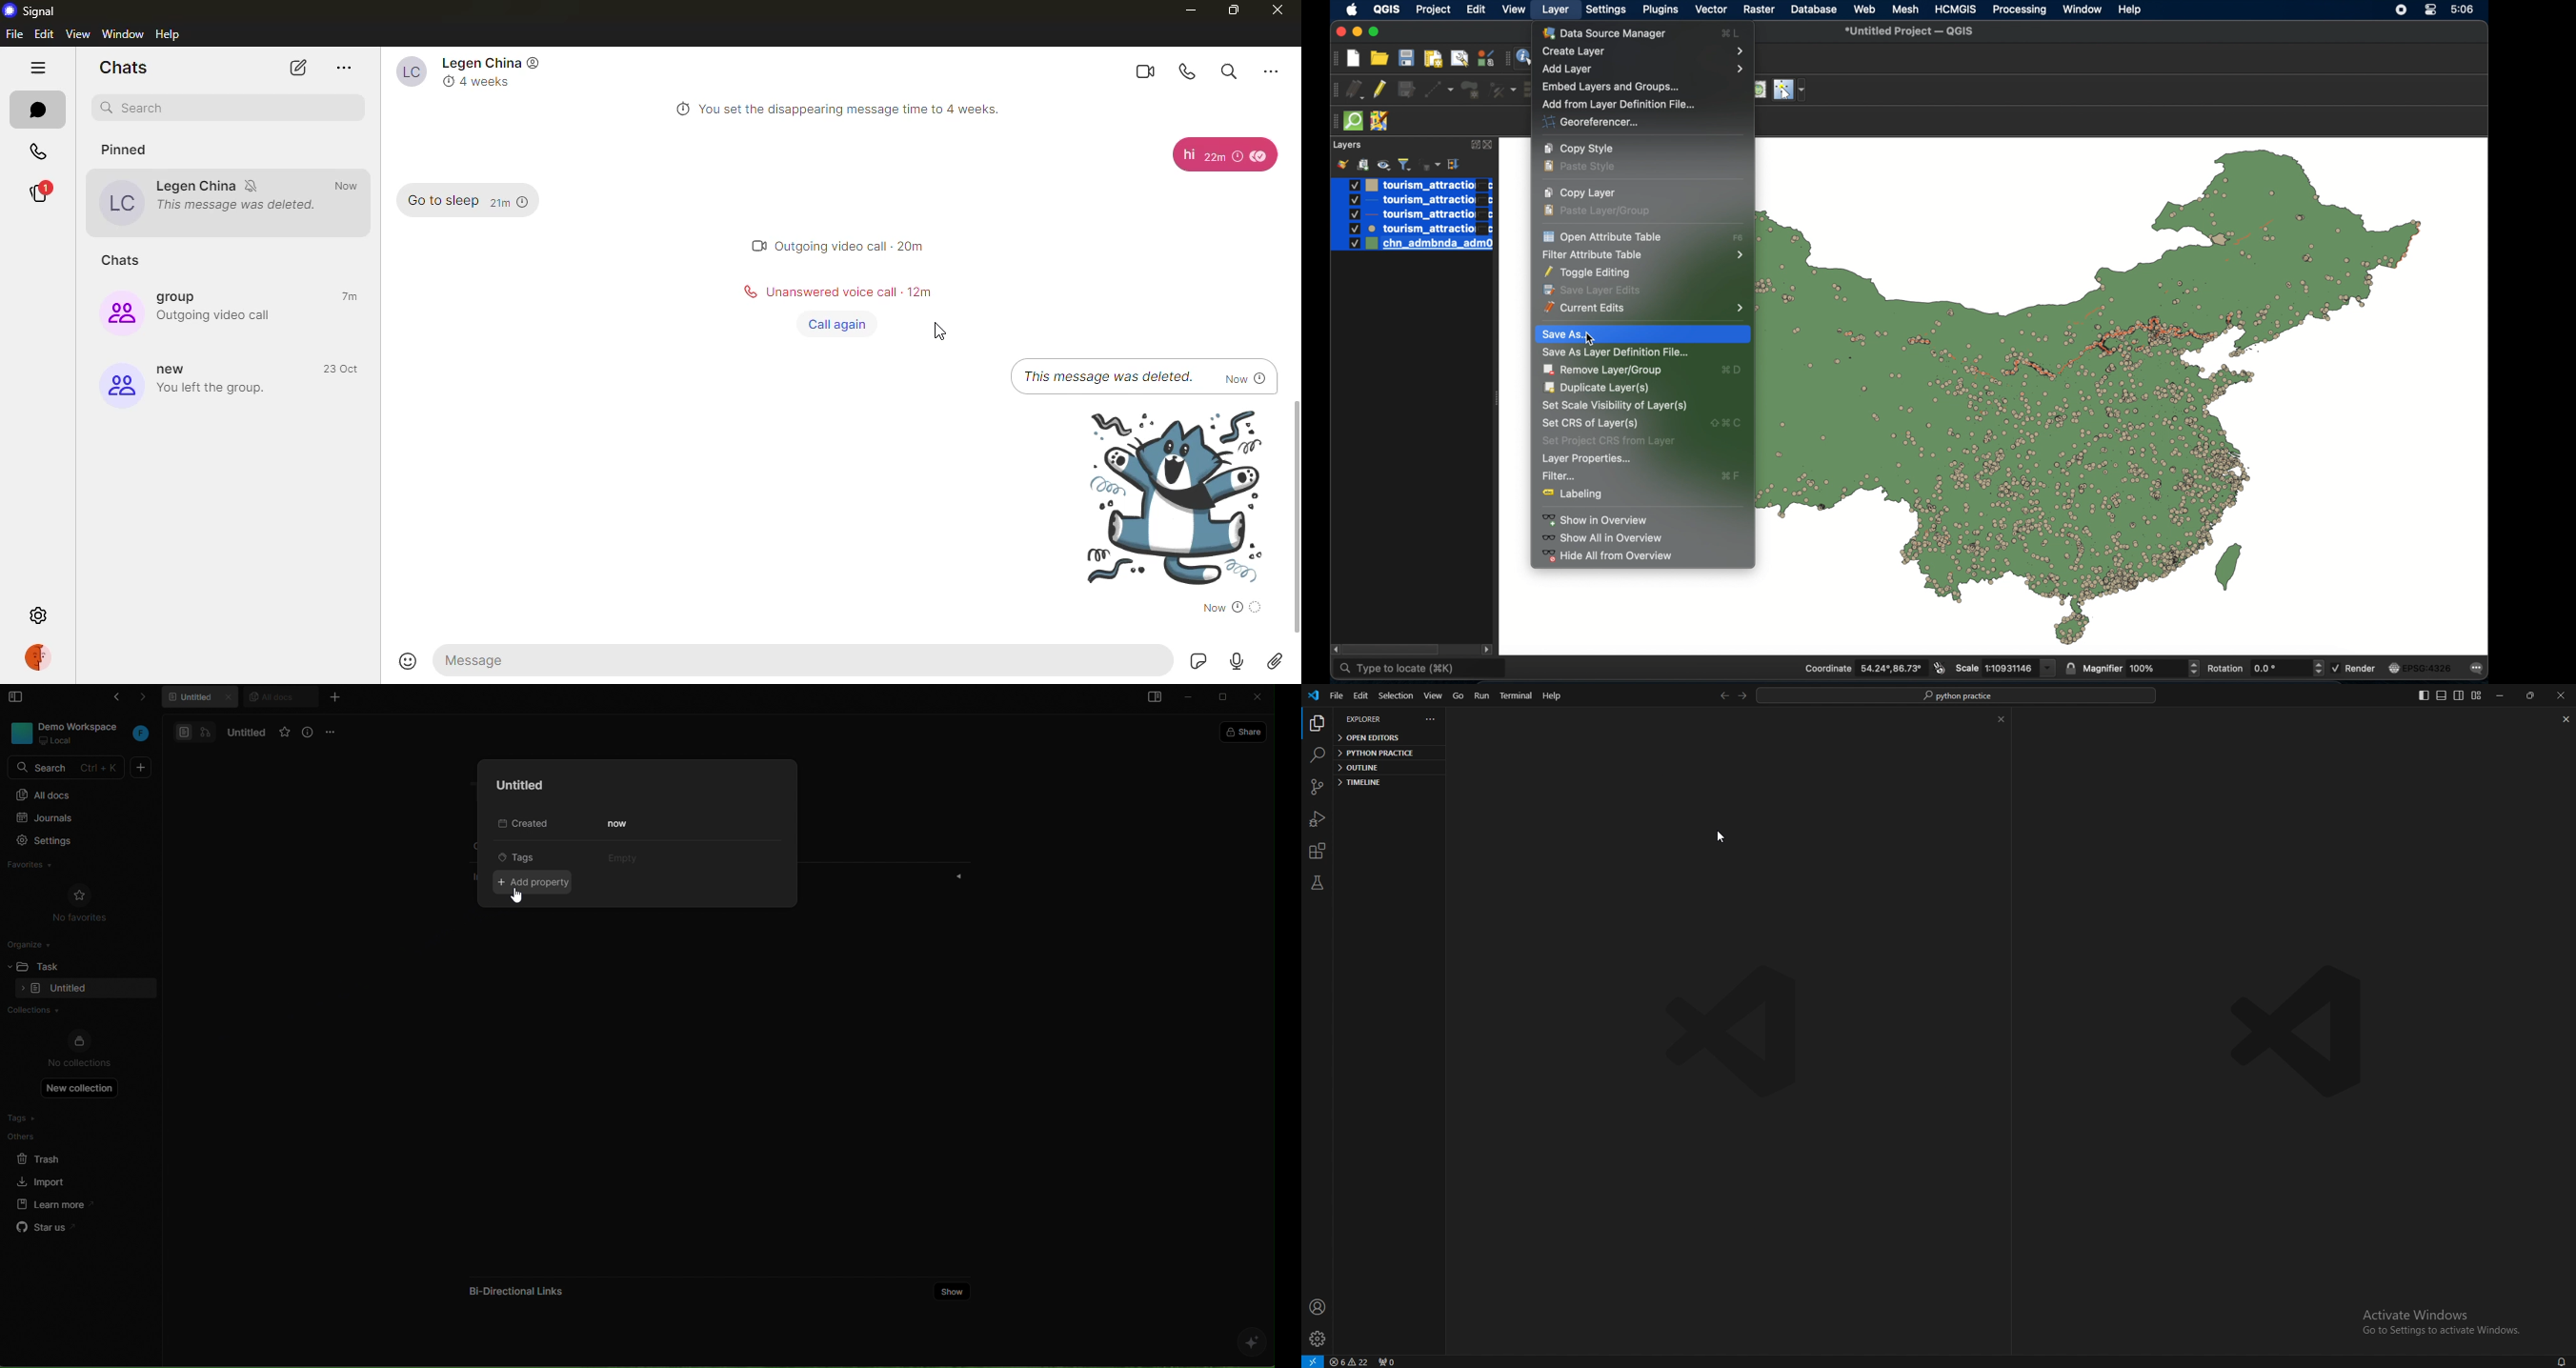  What do you see at coordinates (2464, 10) in the screenshot?
I see `time` at bounding box center [2464, 10].